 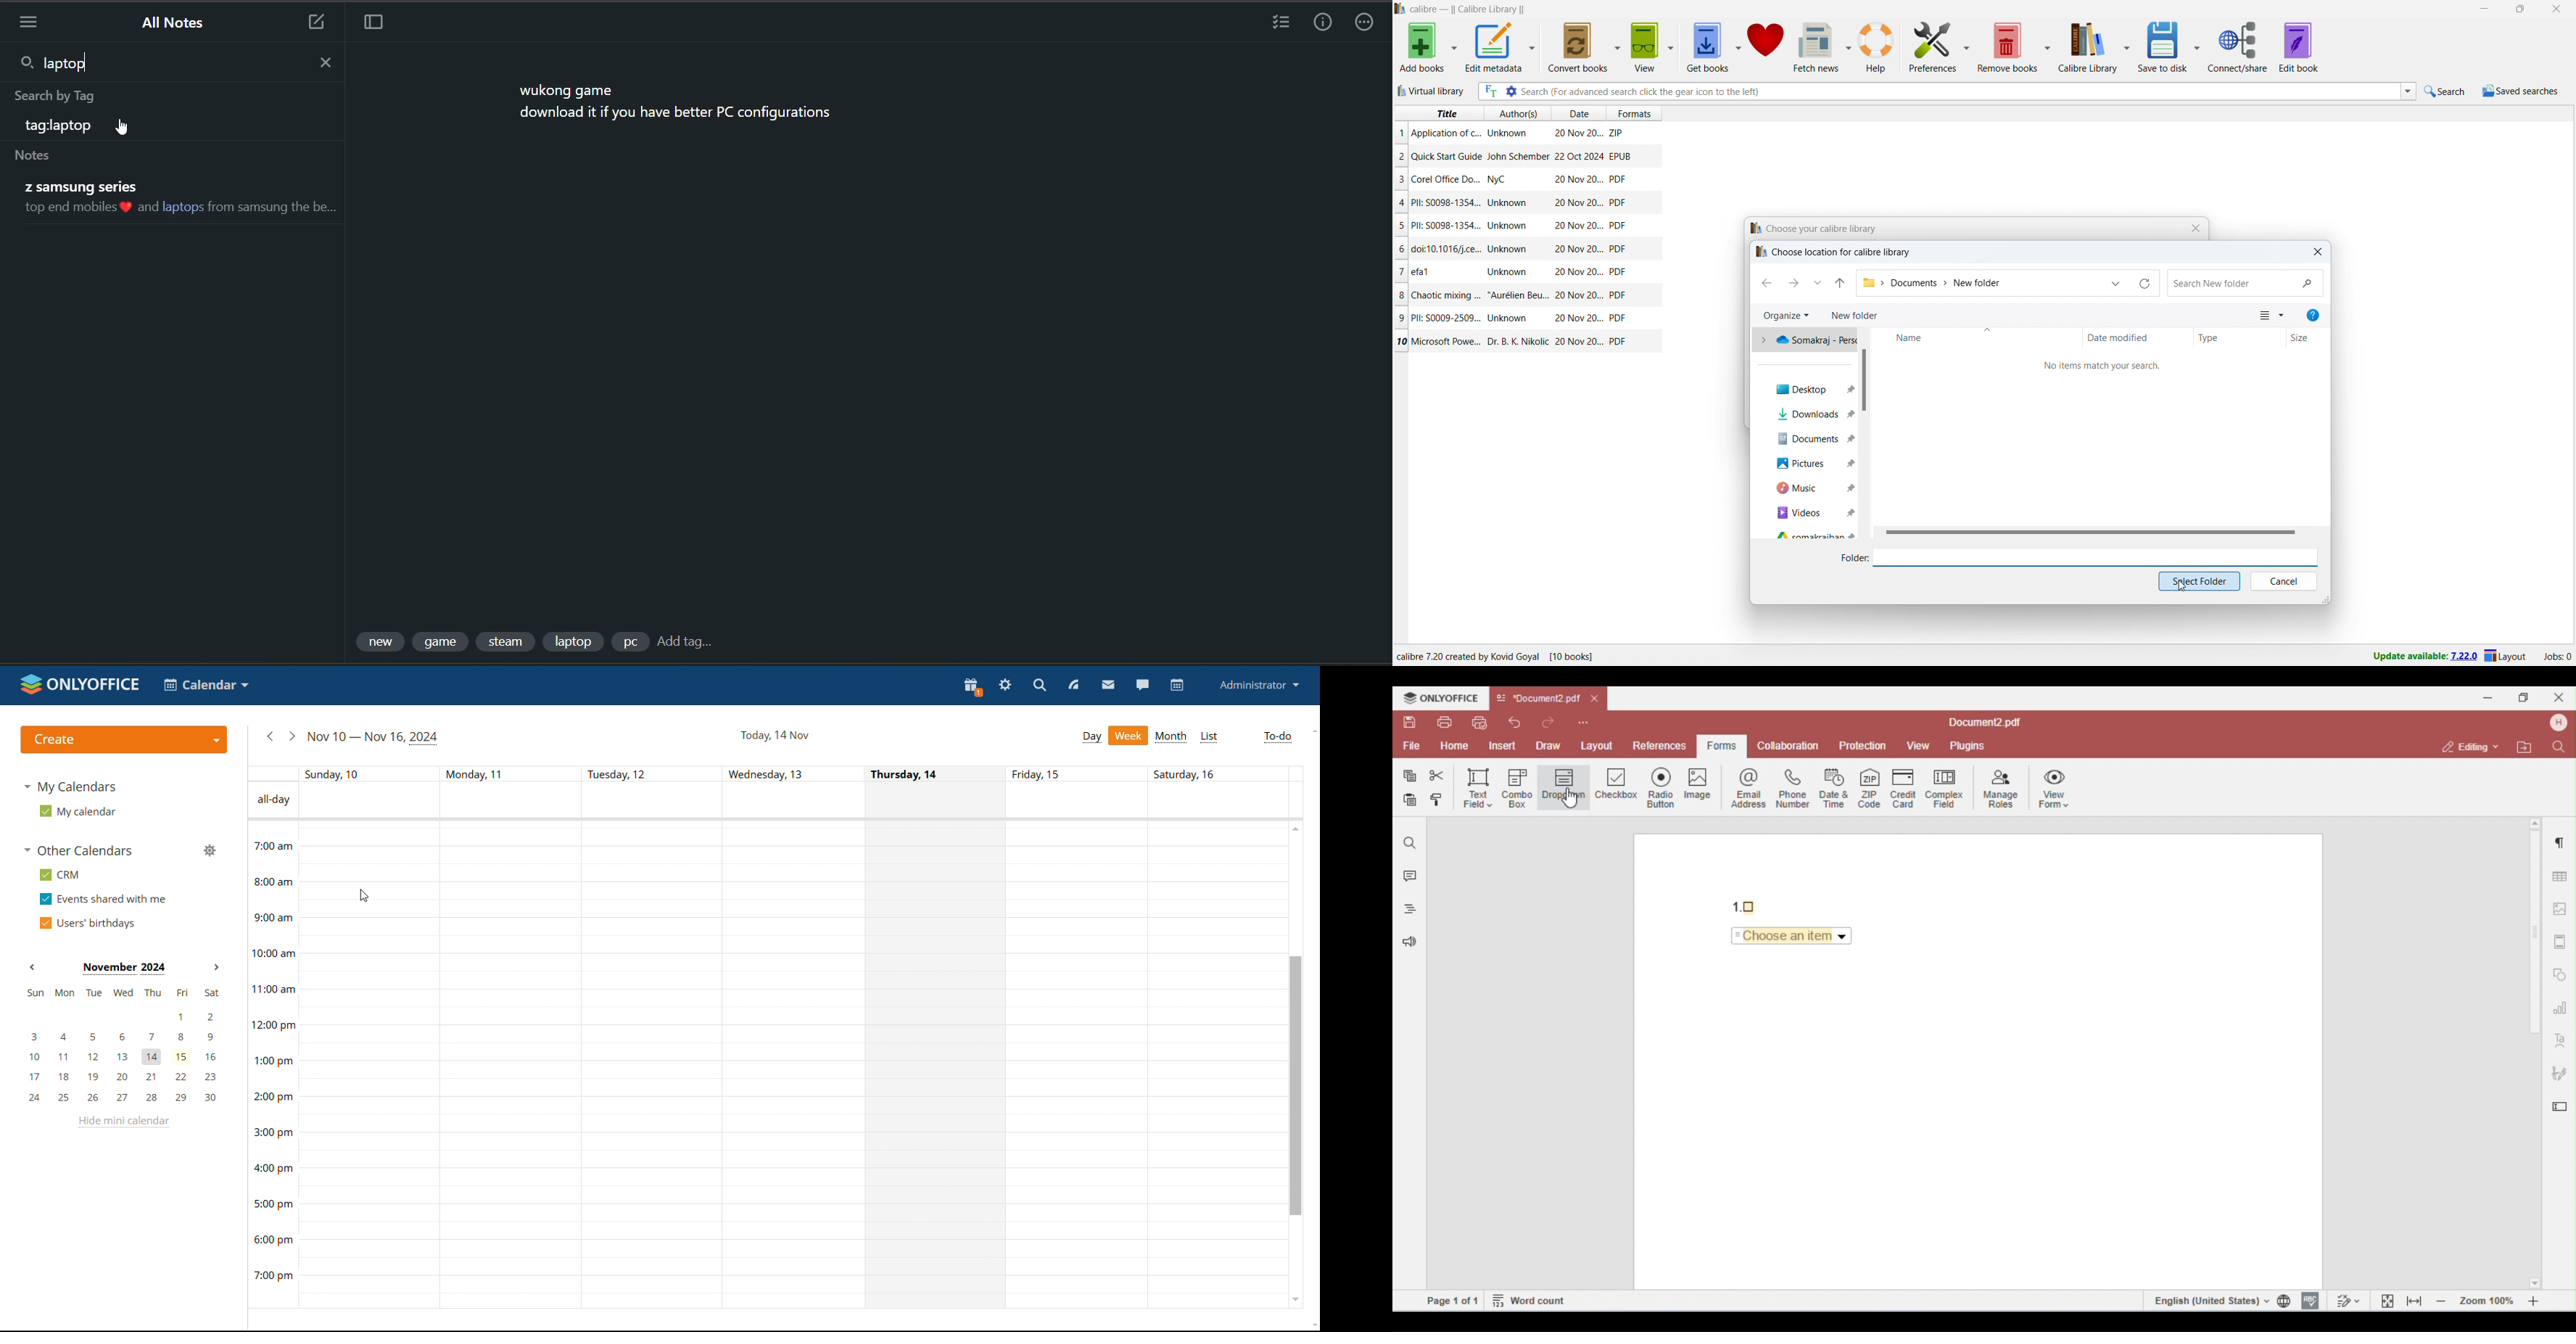 I want to click on 1, so click(x=1401, y=133).